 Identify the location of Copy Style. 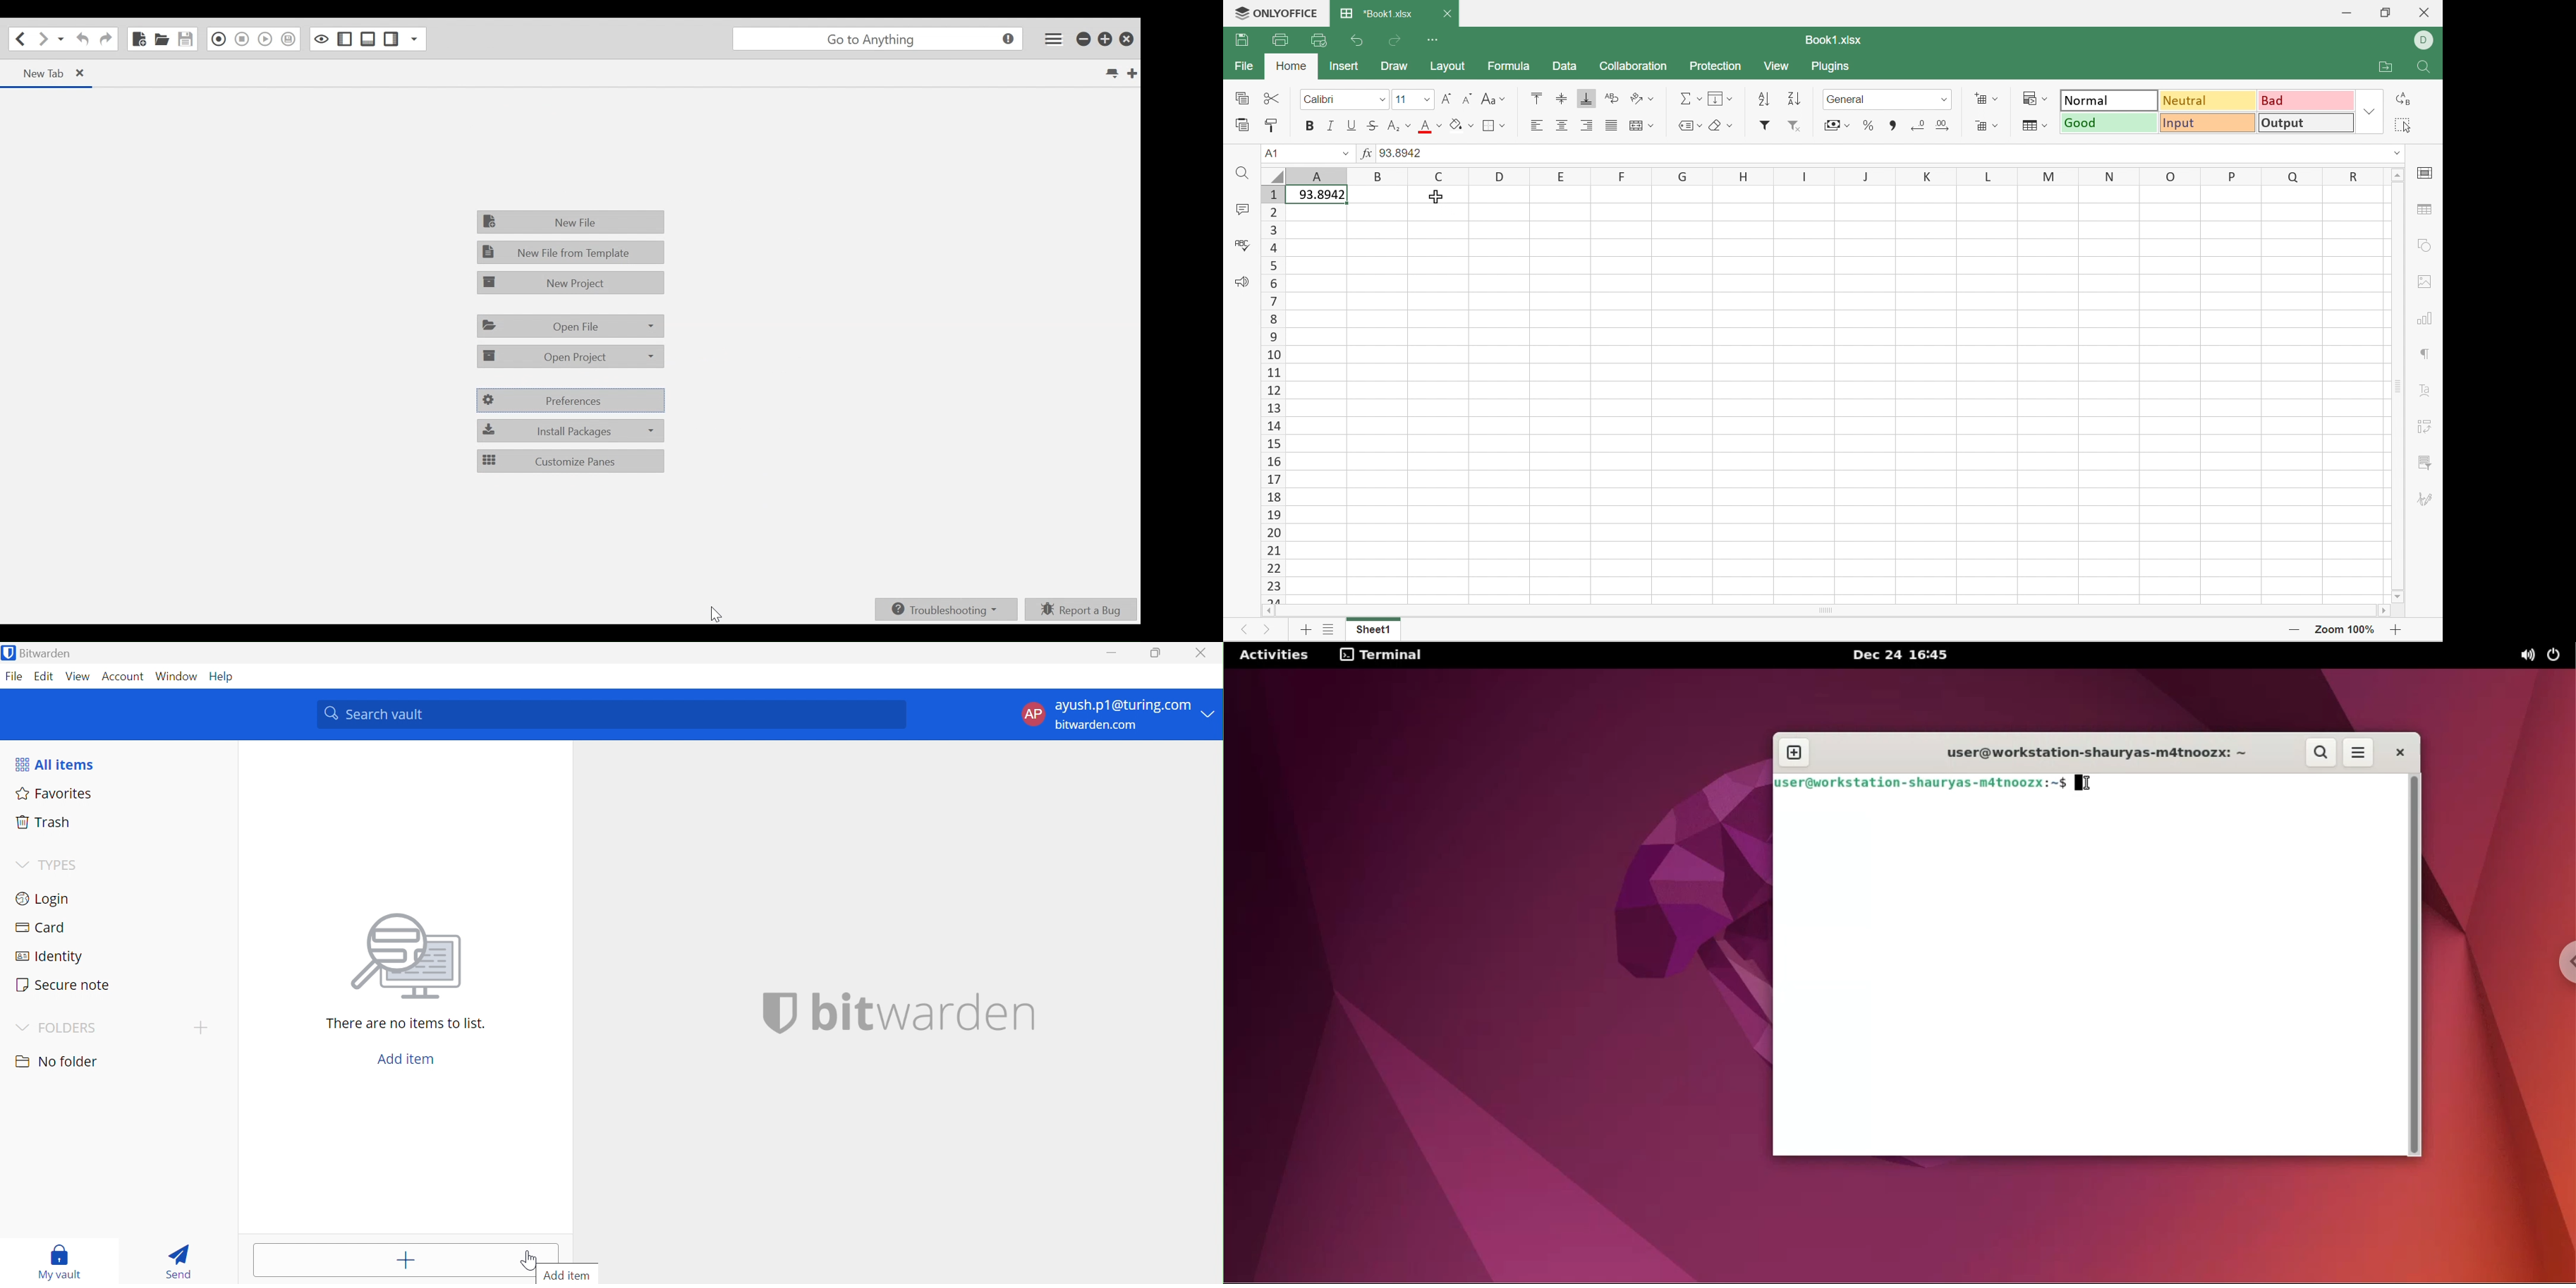
(1275, 126).